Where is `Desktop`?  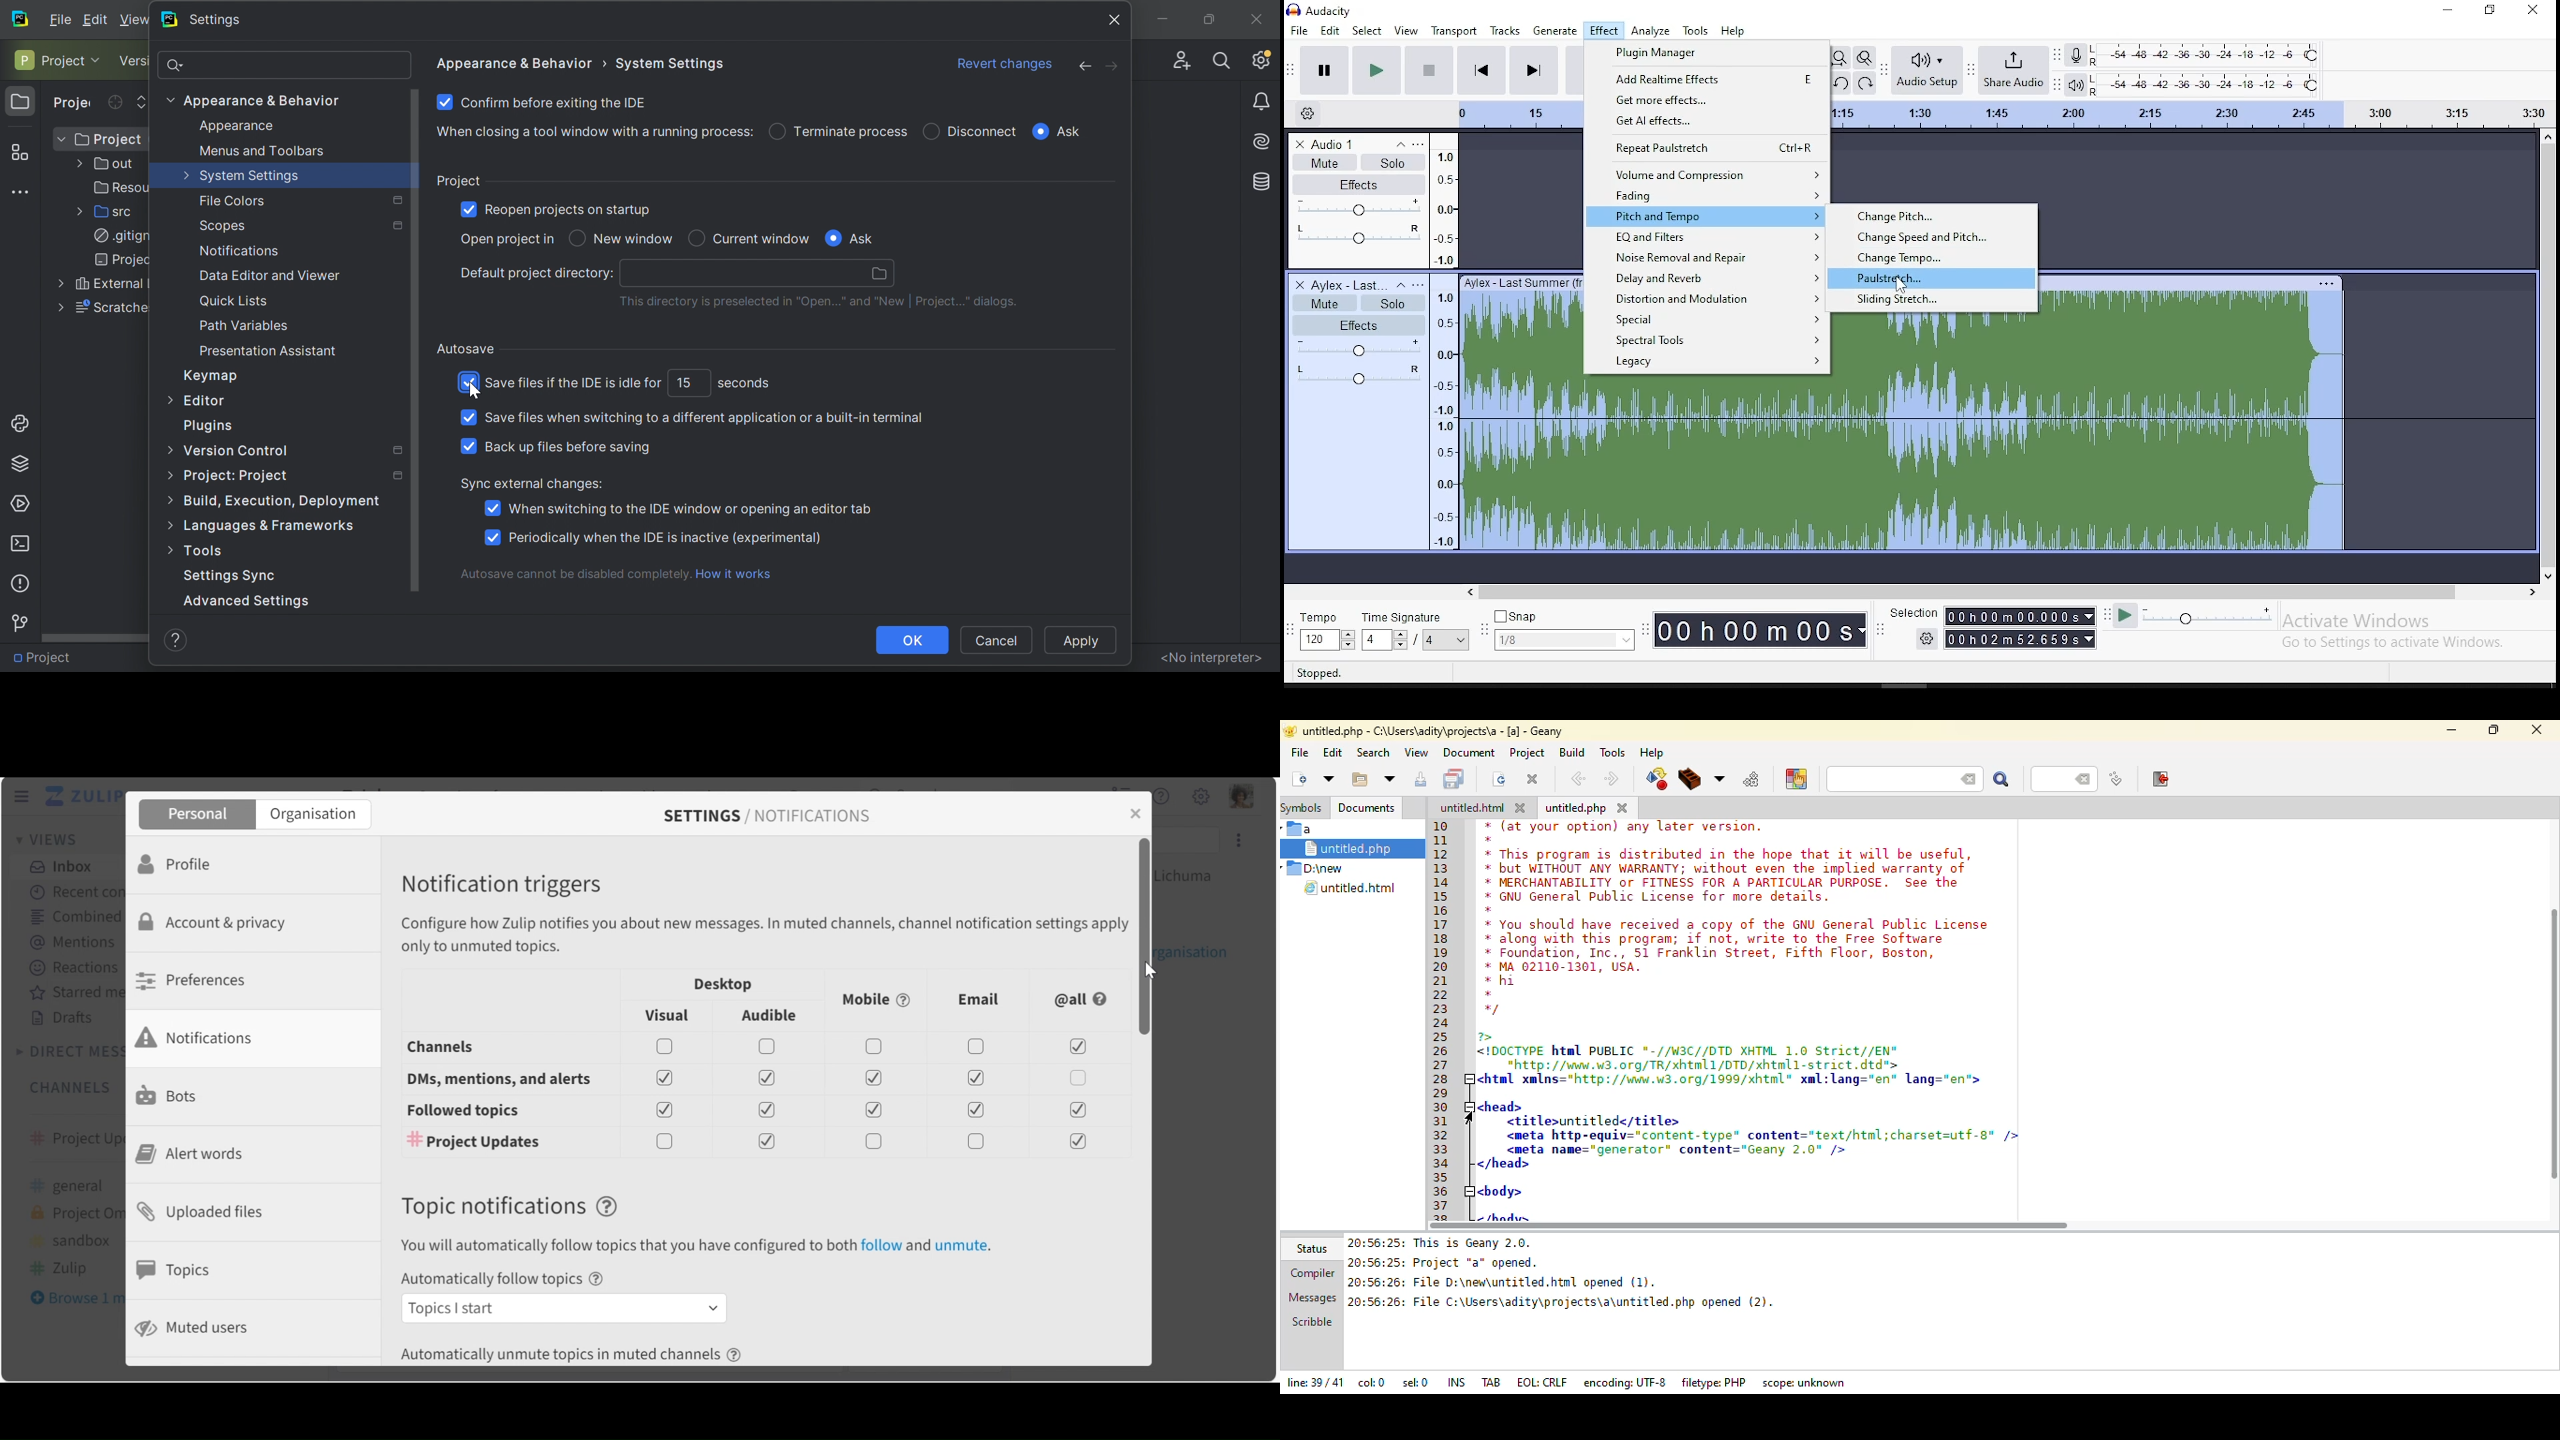
Desktop is located at coordinates (719, 985).